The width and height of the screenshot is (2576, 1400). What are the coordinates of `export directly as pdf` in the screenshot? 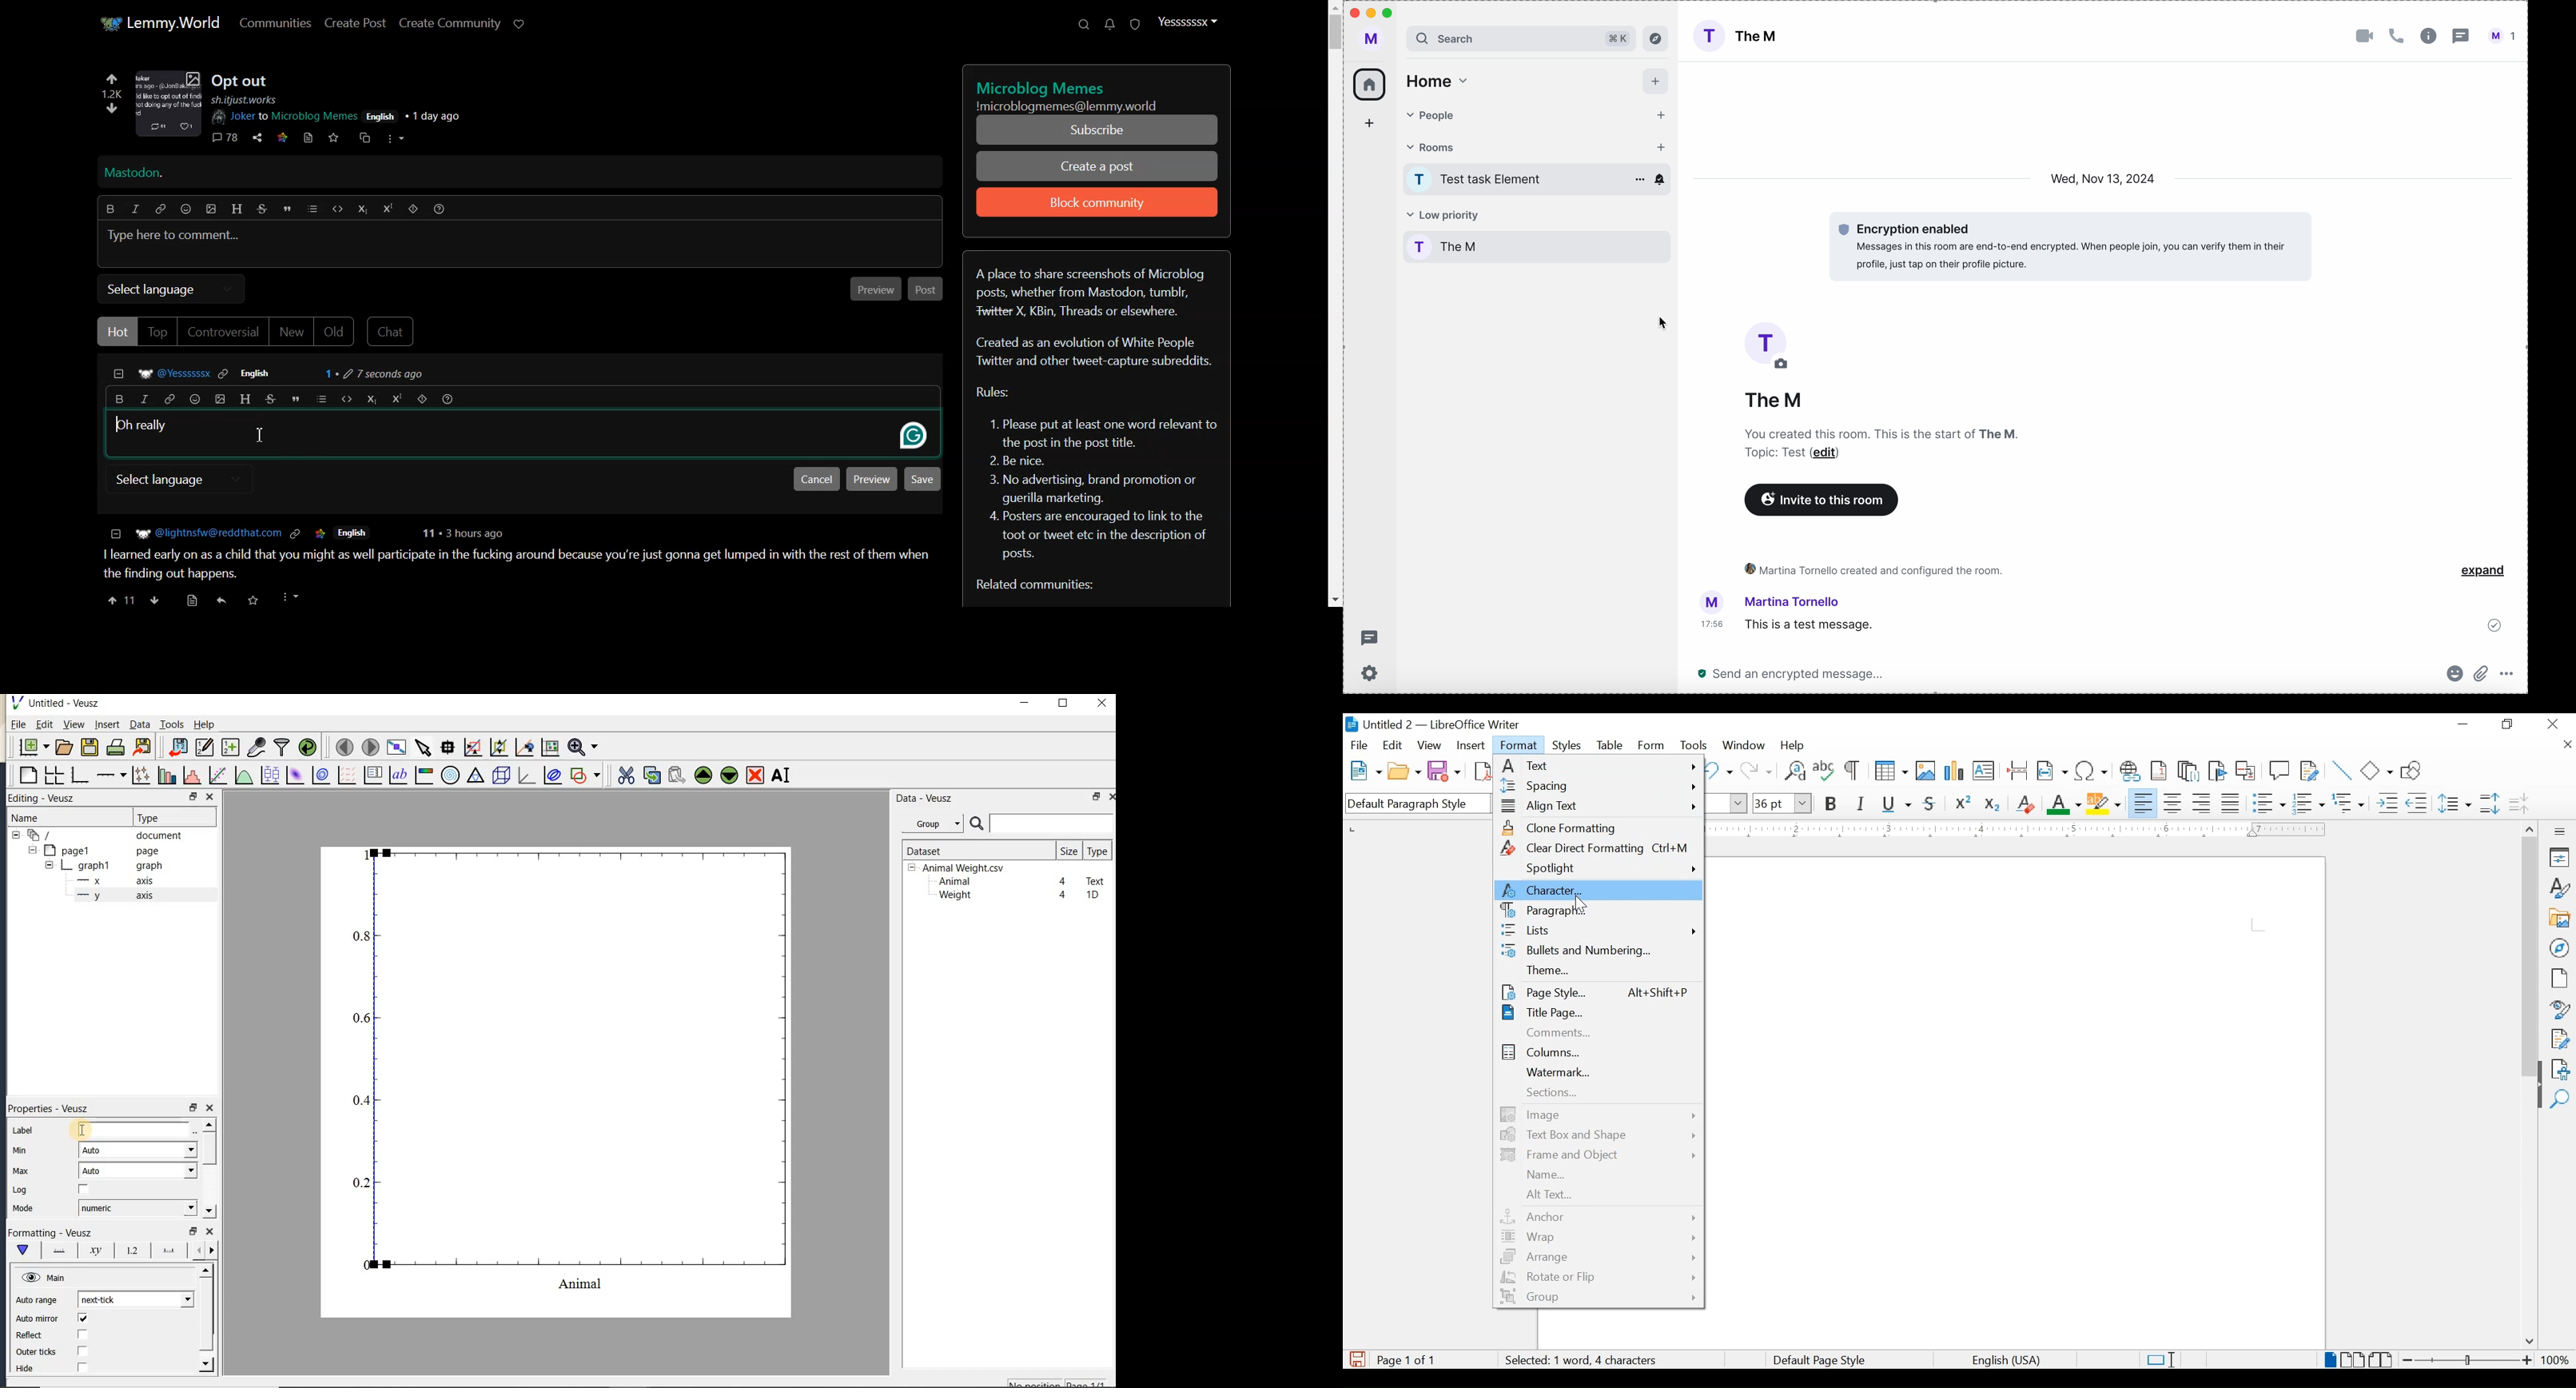 It's located at (1485, 772).